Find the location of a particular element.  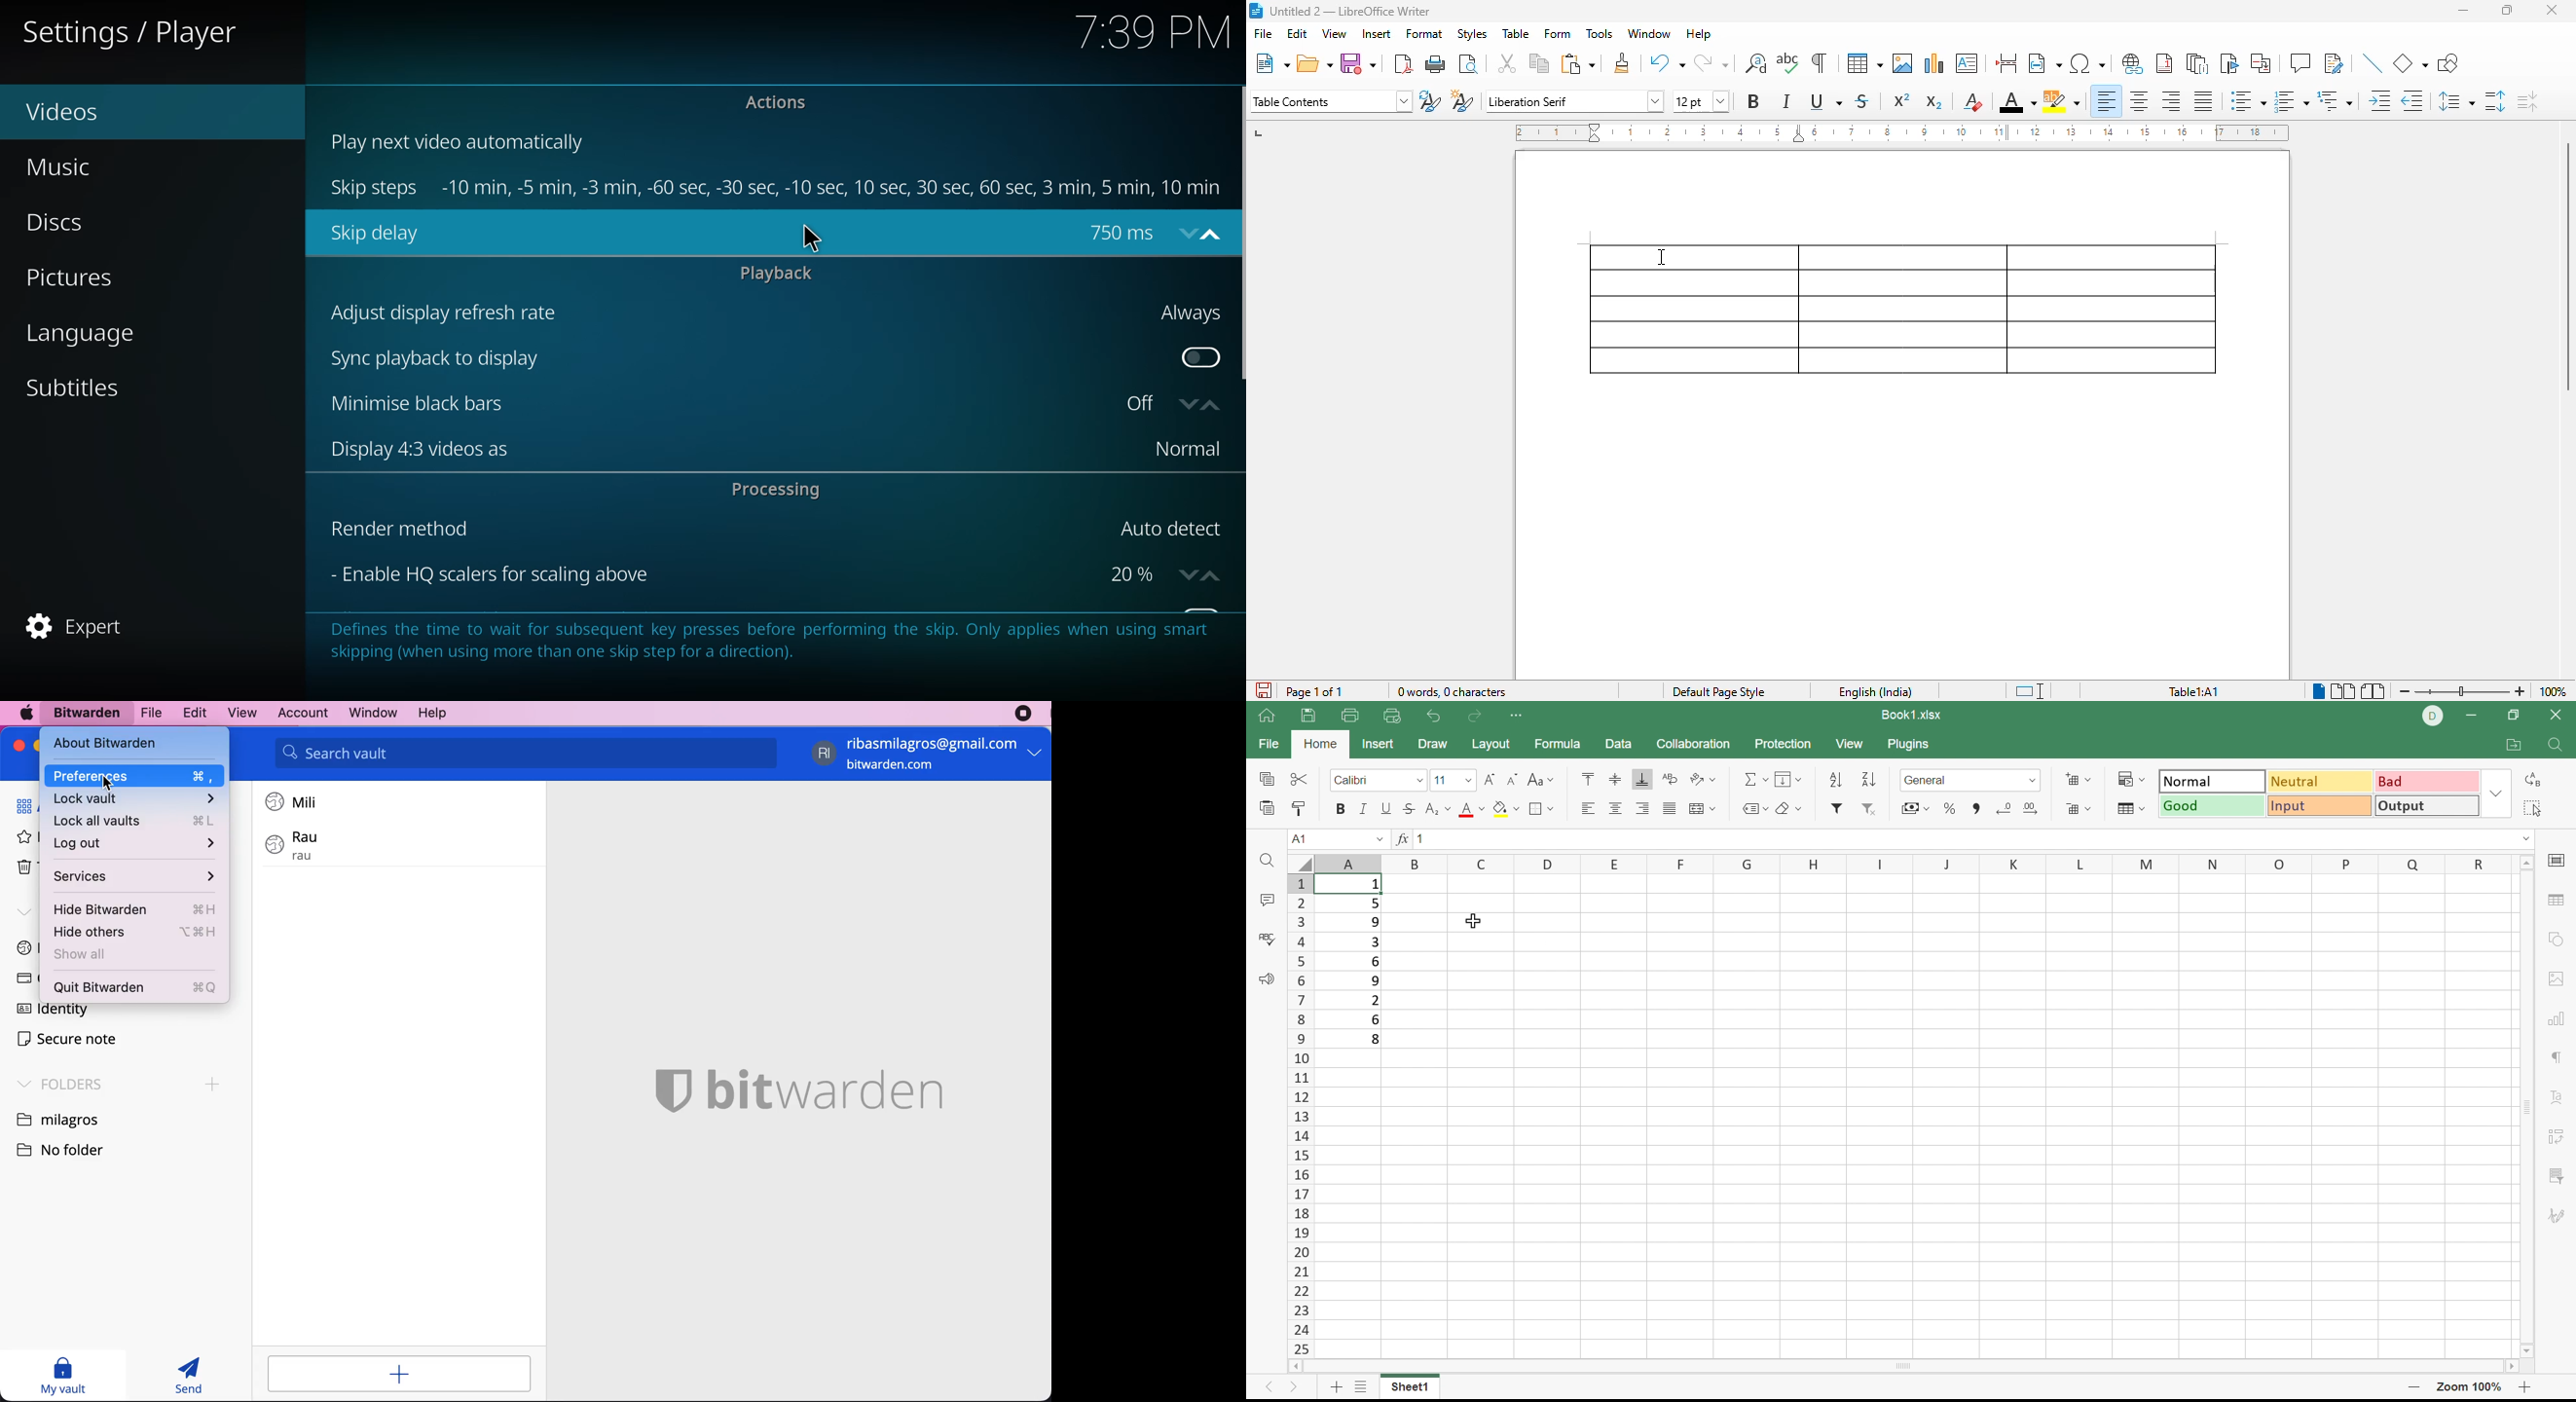

book view is located at coordinates (2374, 691).